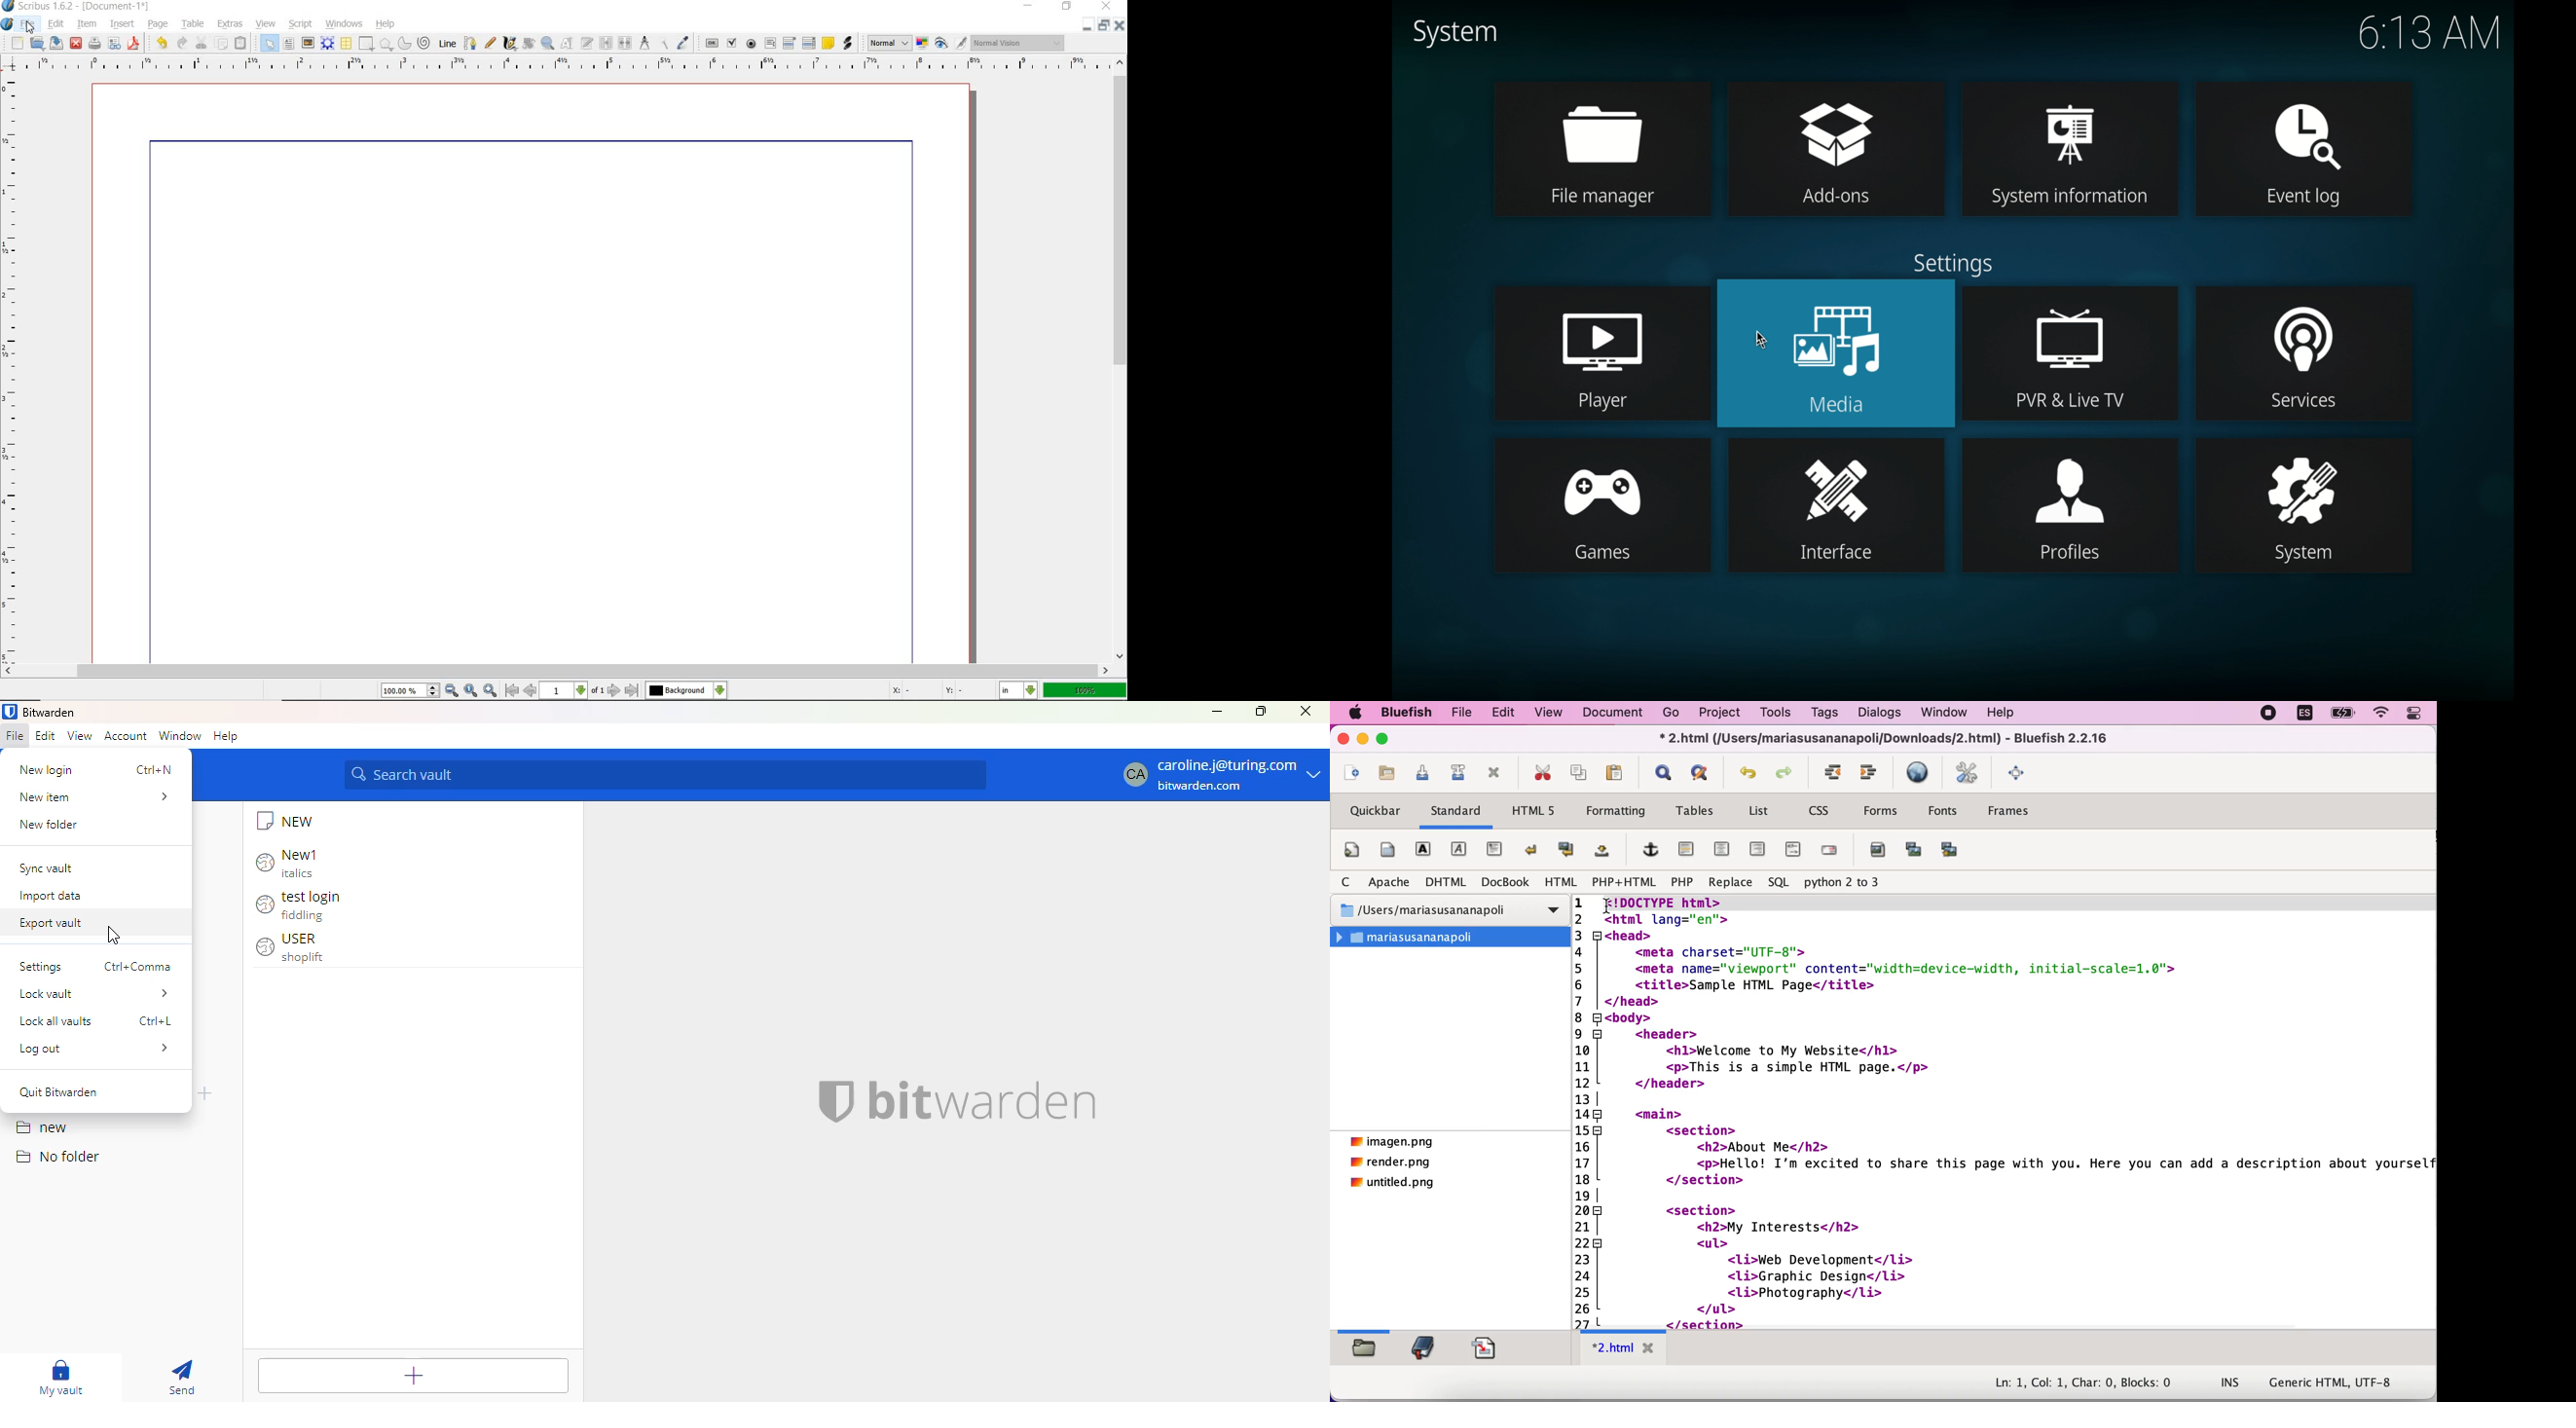  I want to click on test login    fiddling, so click(303, 906).